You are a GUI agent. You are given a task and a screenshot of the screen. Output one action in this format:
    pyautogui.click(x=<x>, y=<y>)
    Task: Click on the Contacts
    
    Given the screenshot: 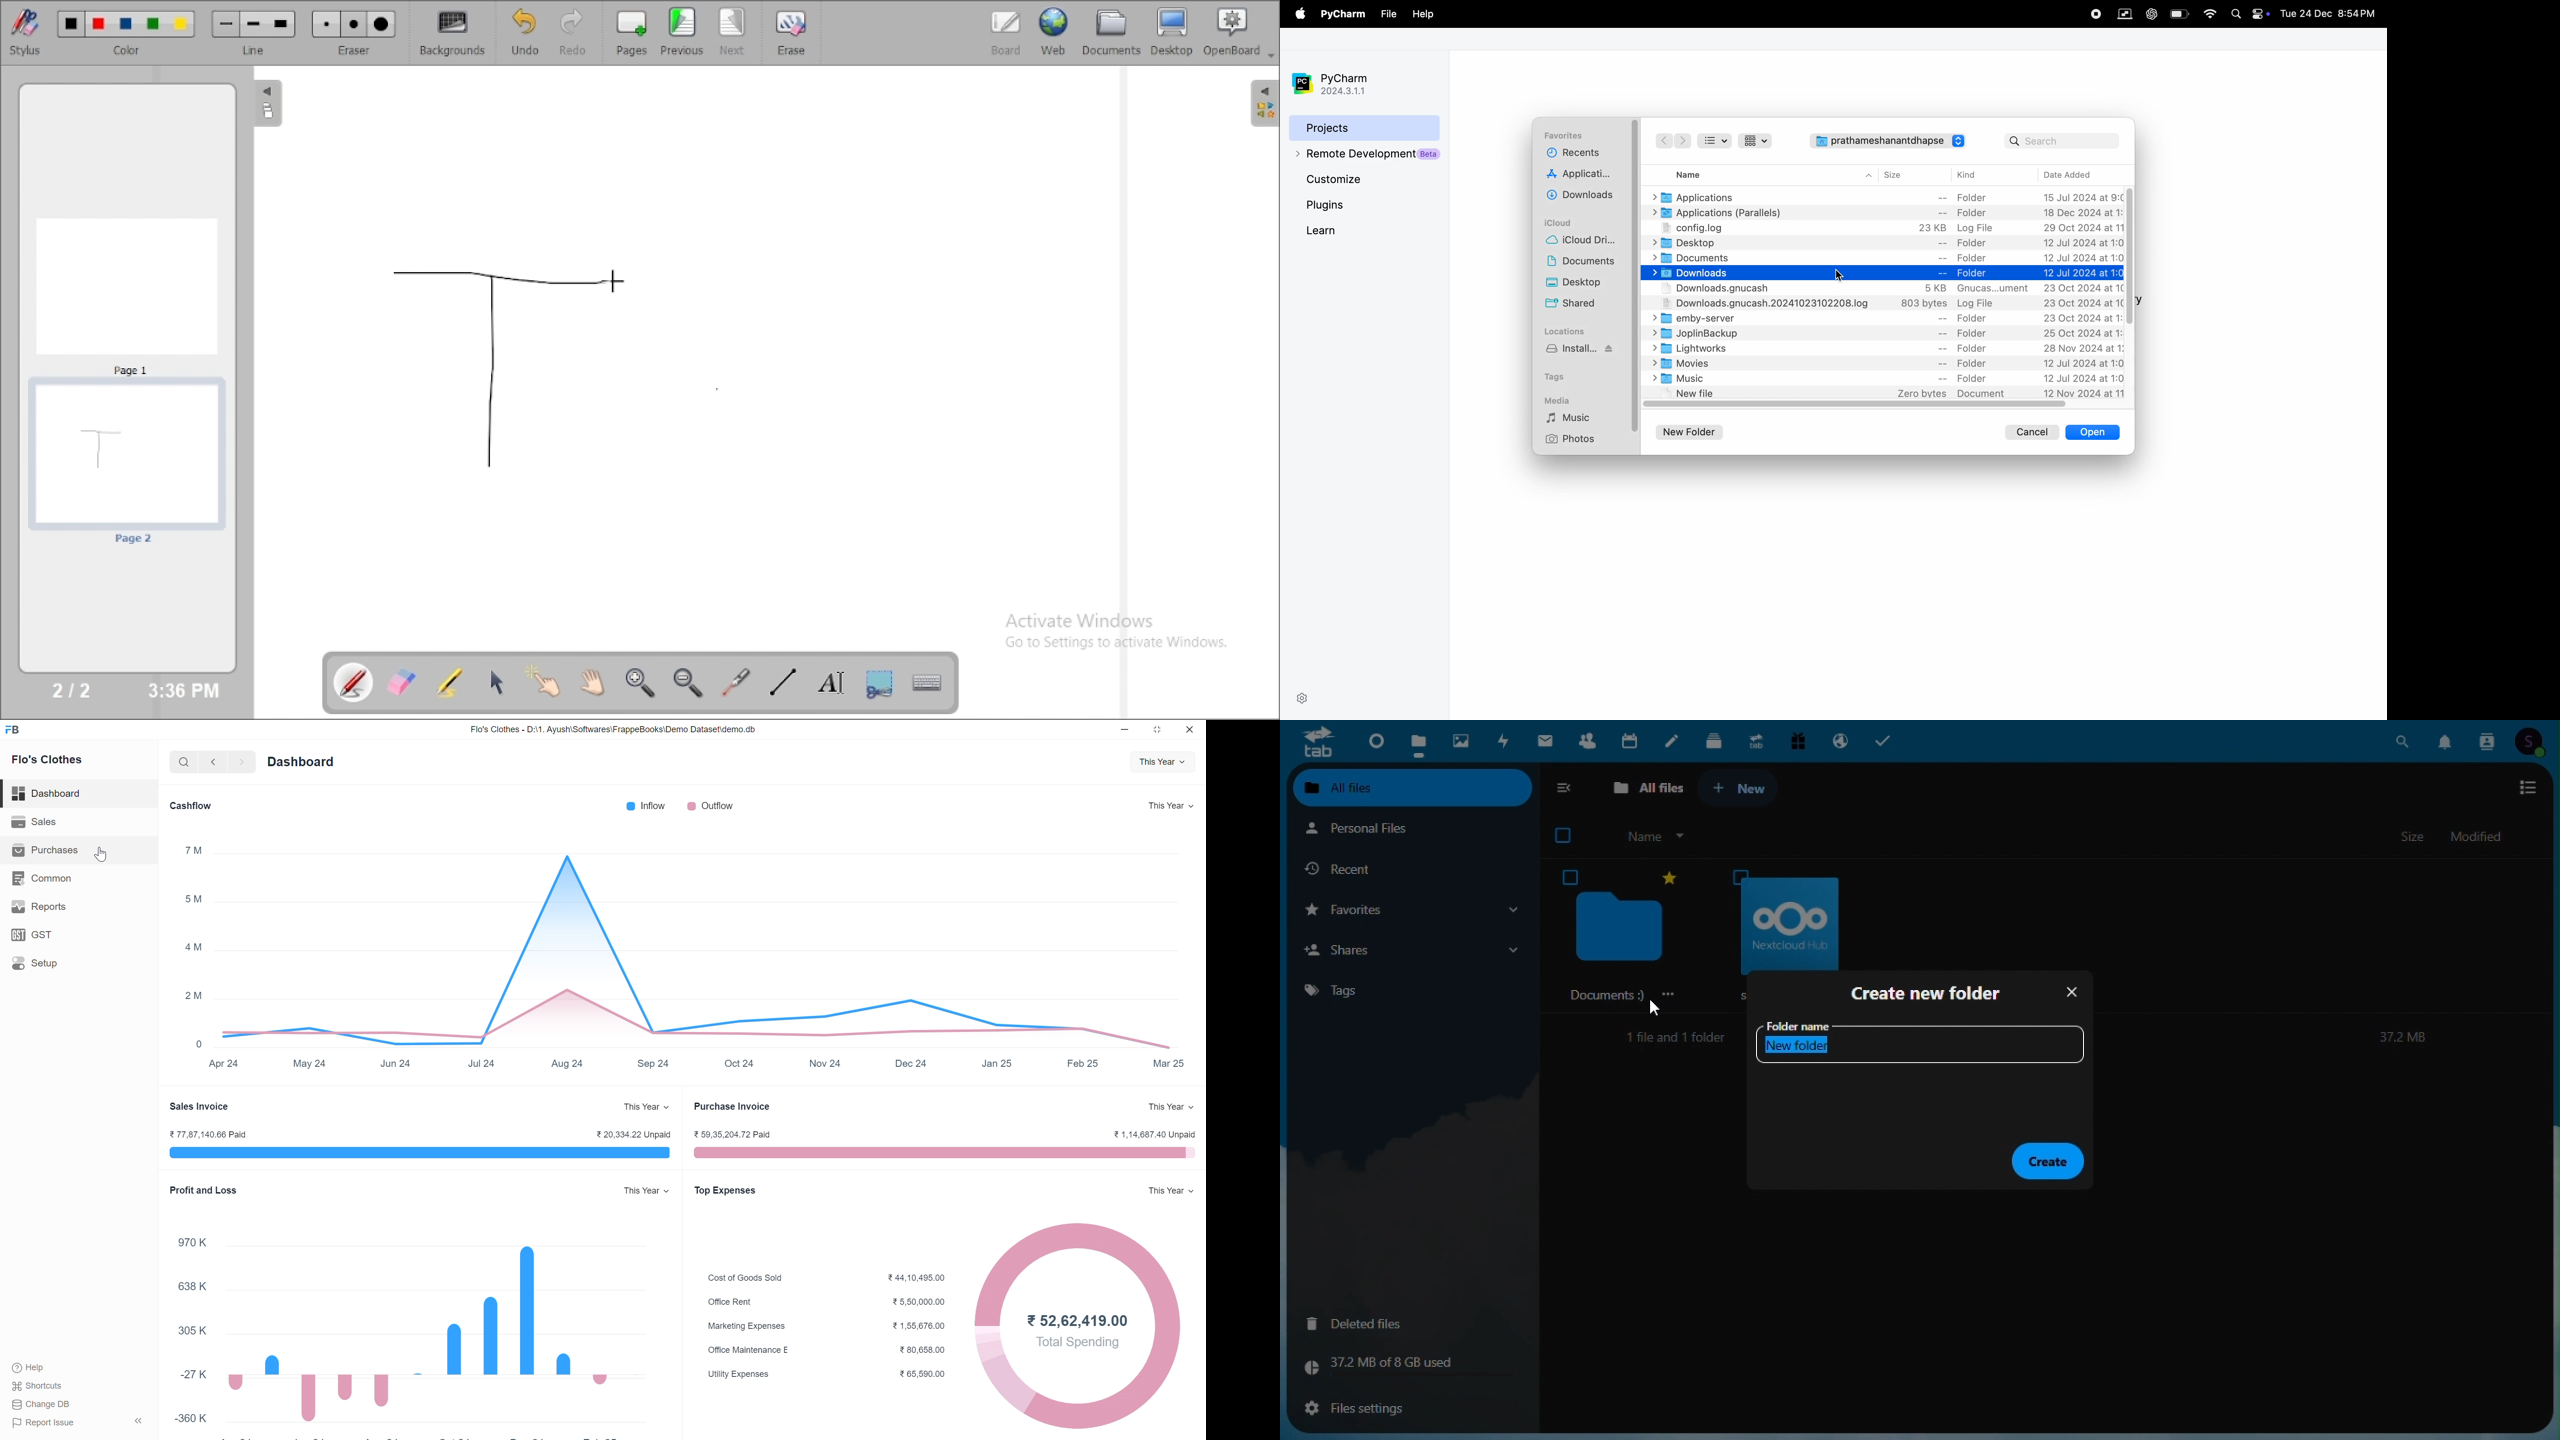 What is the action you would take?
    pyautogui.click(x=2488, y=739)
    